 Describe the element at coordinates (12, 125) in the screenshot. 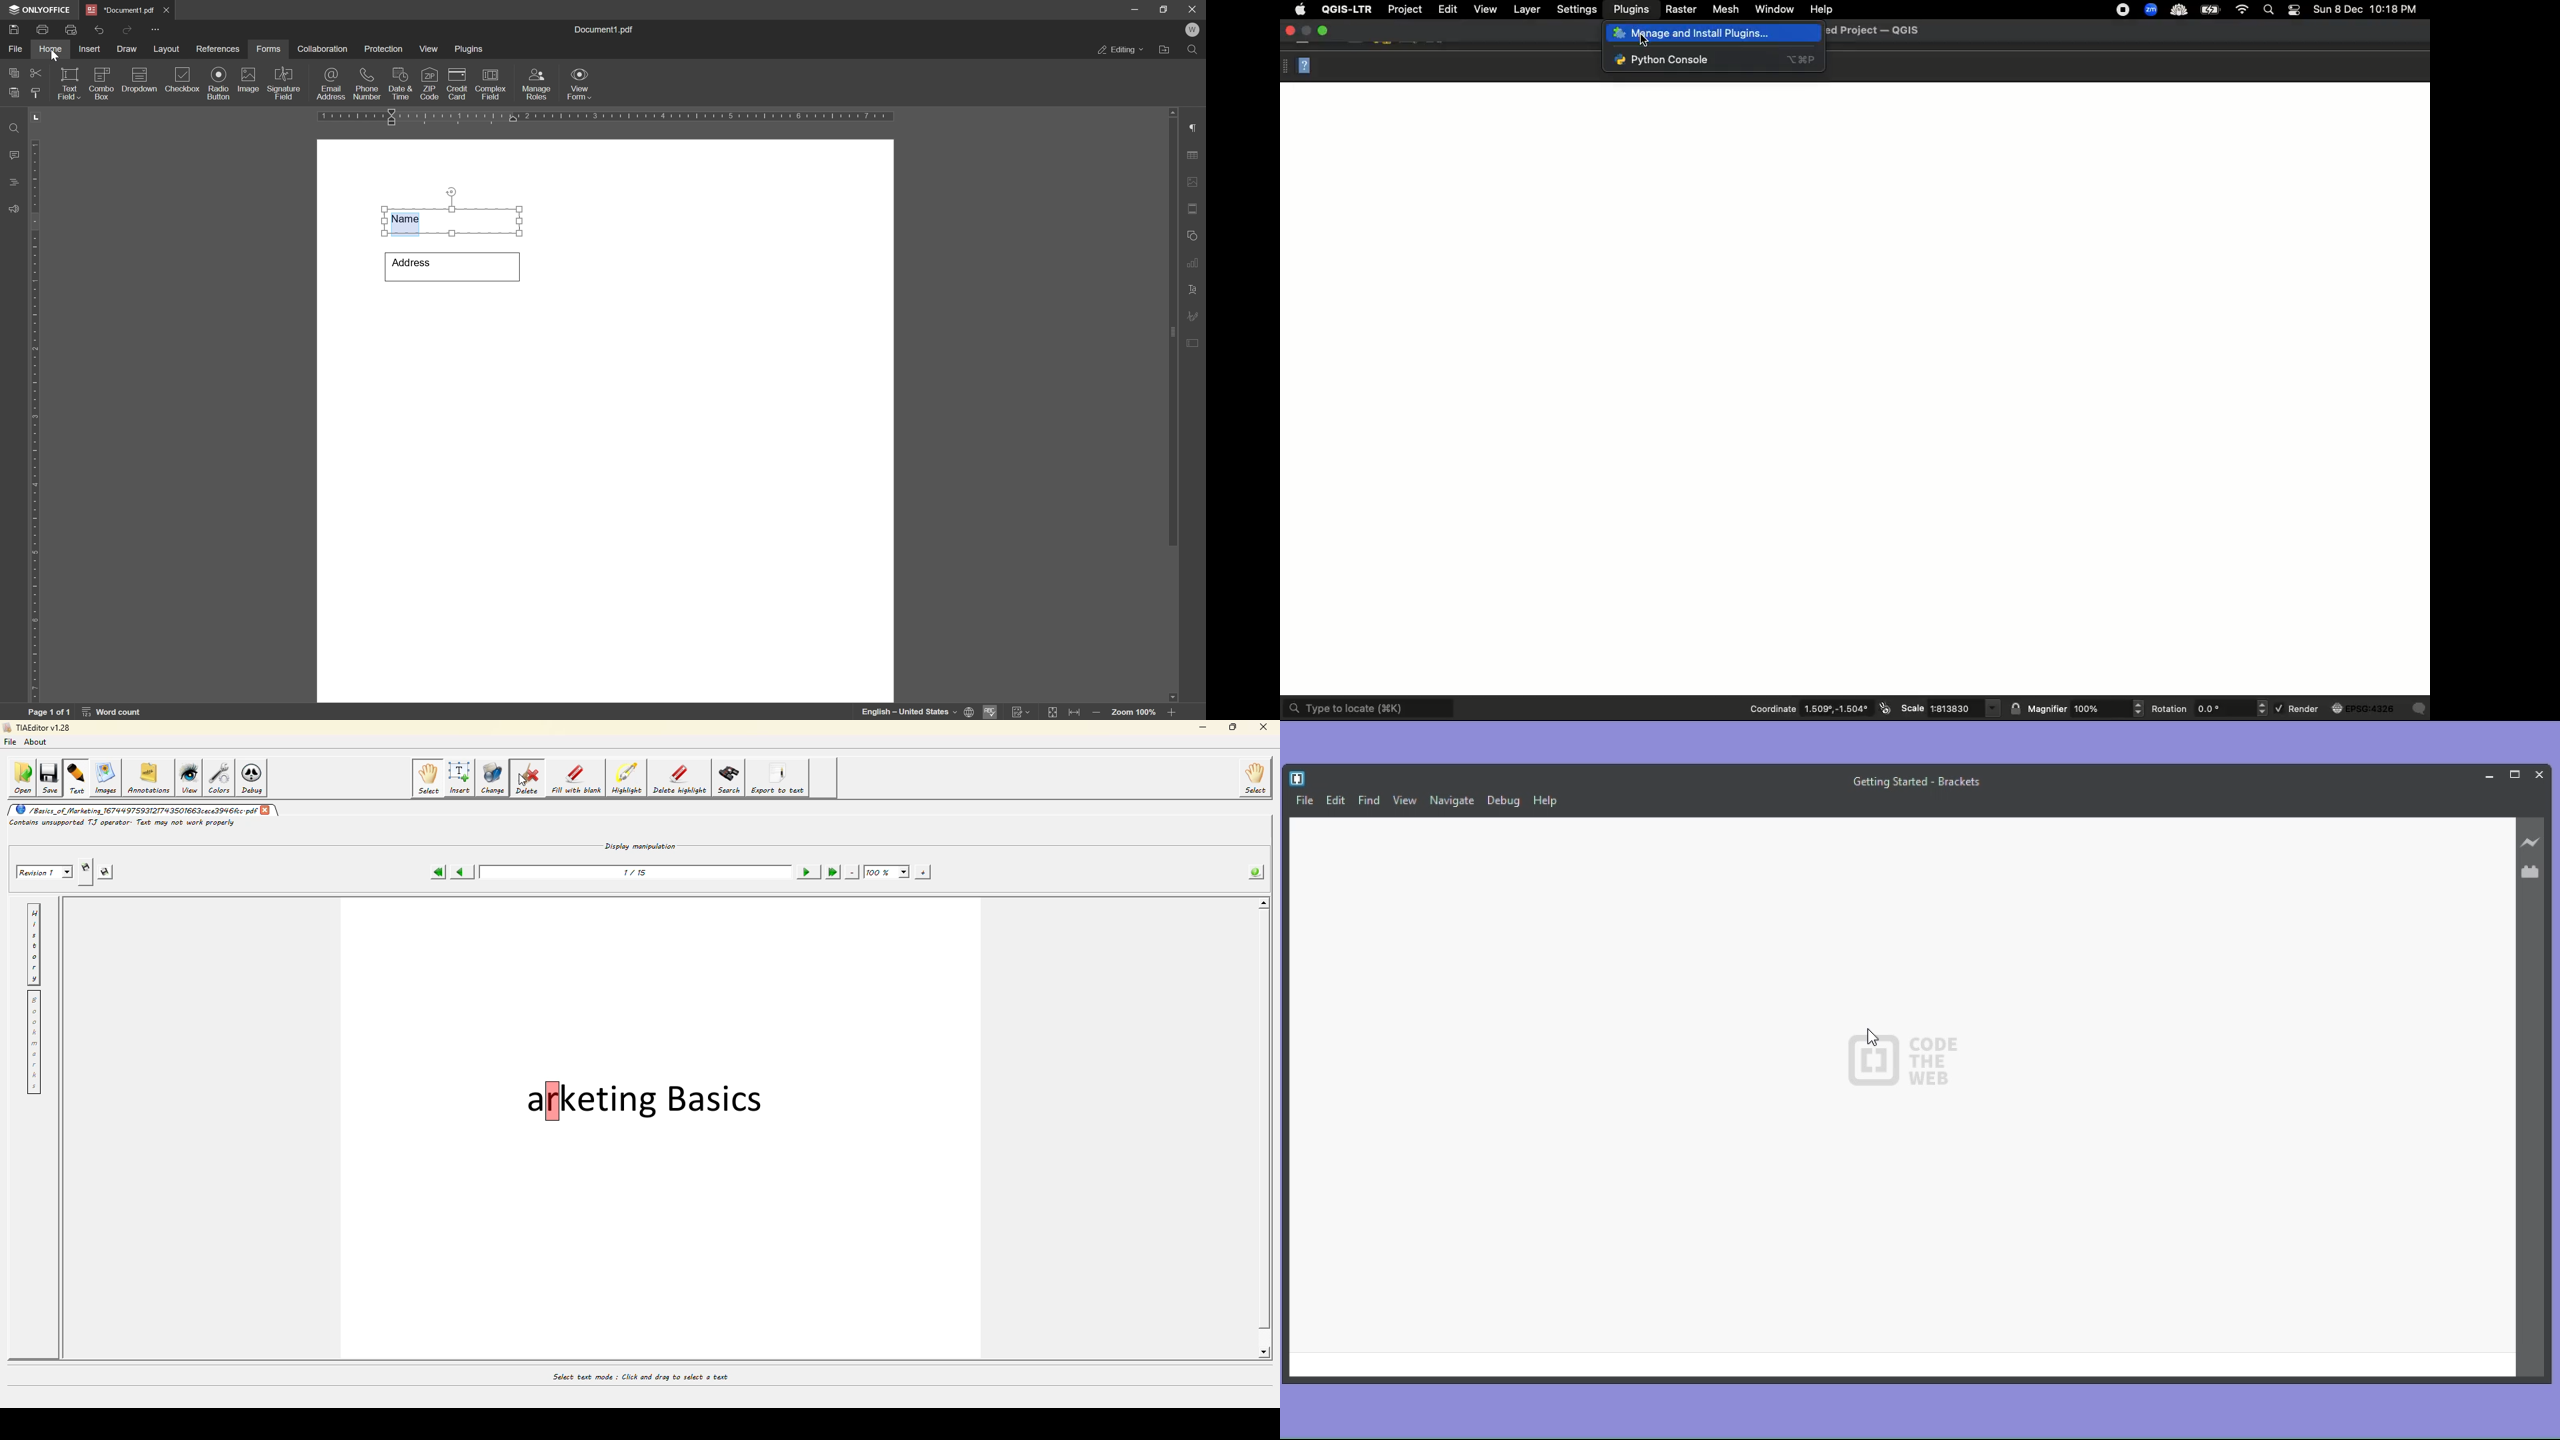

I see `find` at that location.